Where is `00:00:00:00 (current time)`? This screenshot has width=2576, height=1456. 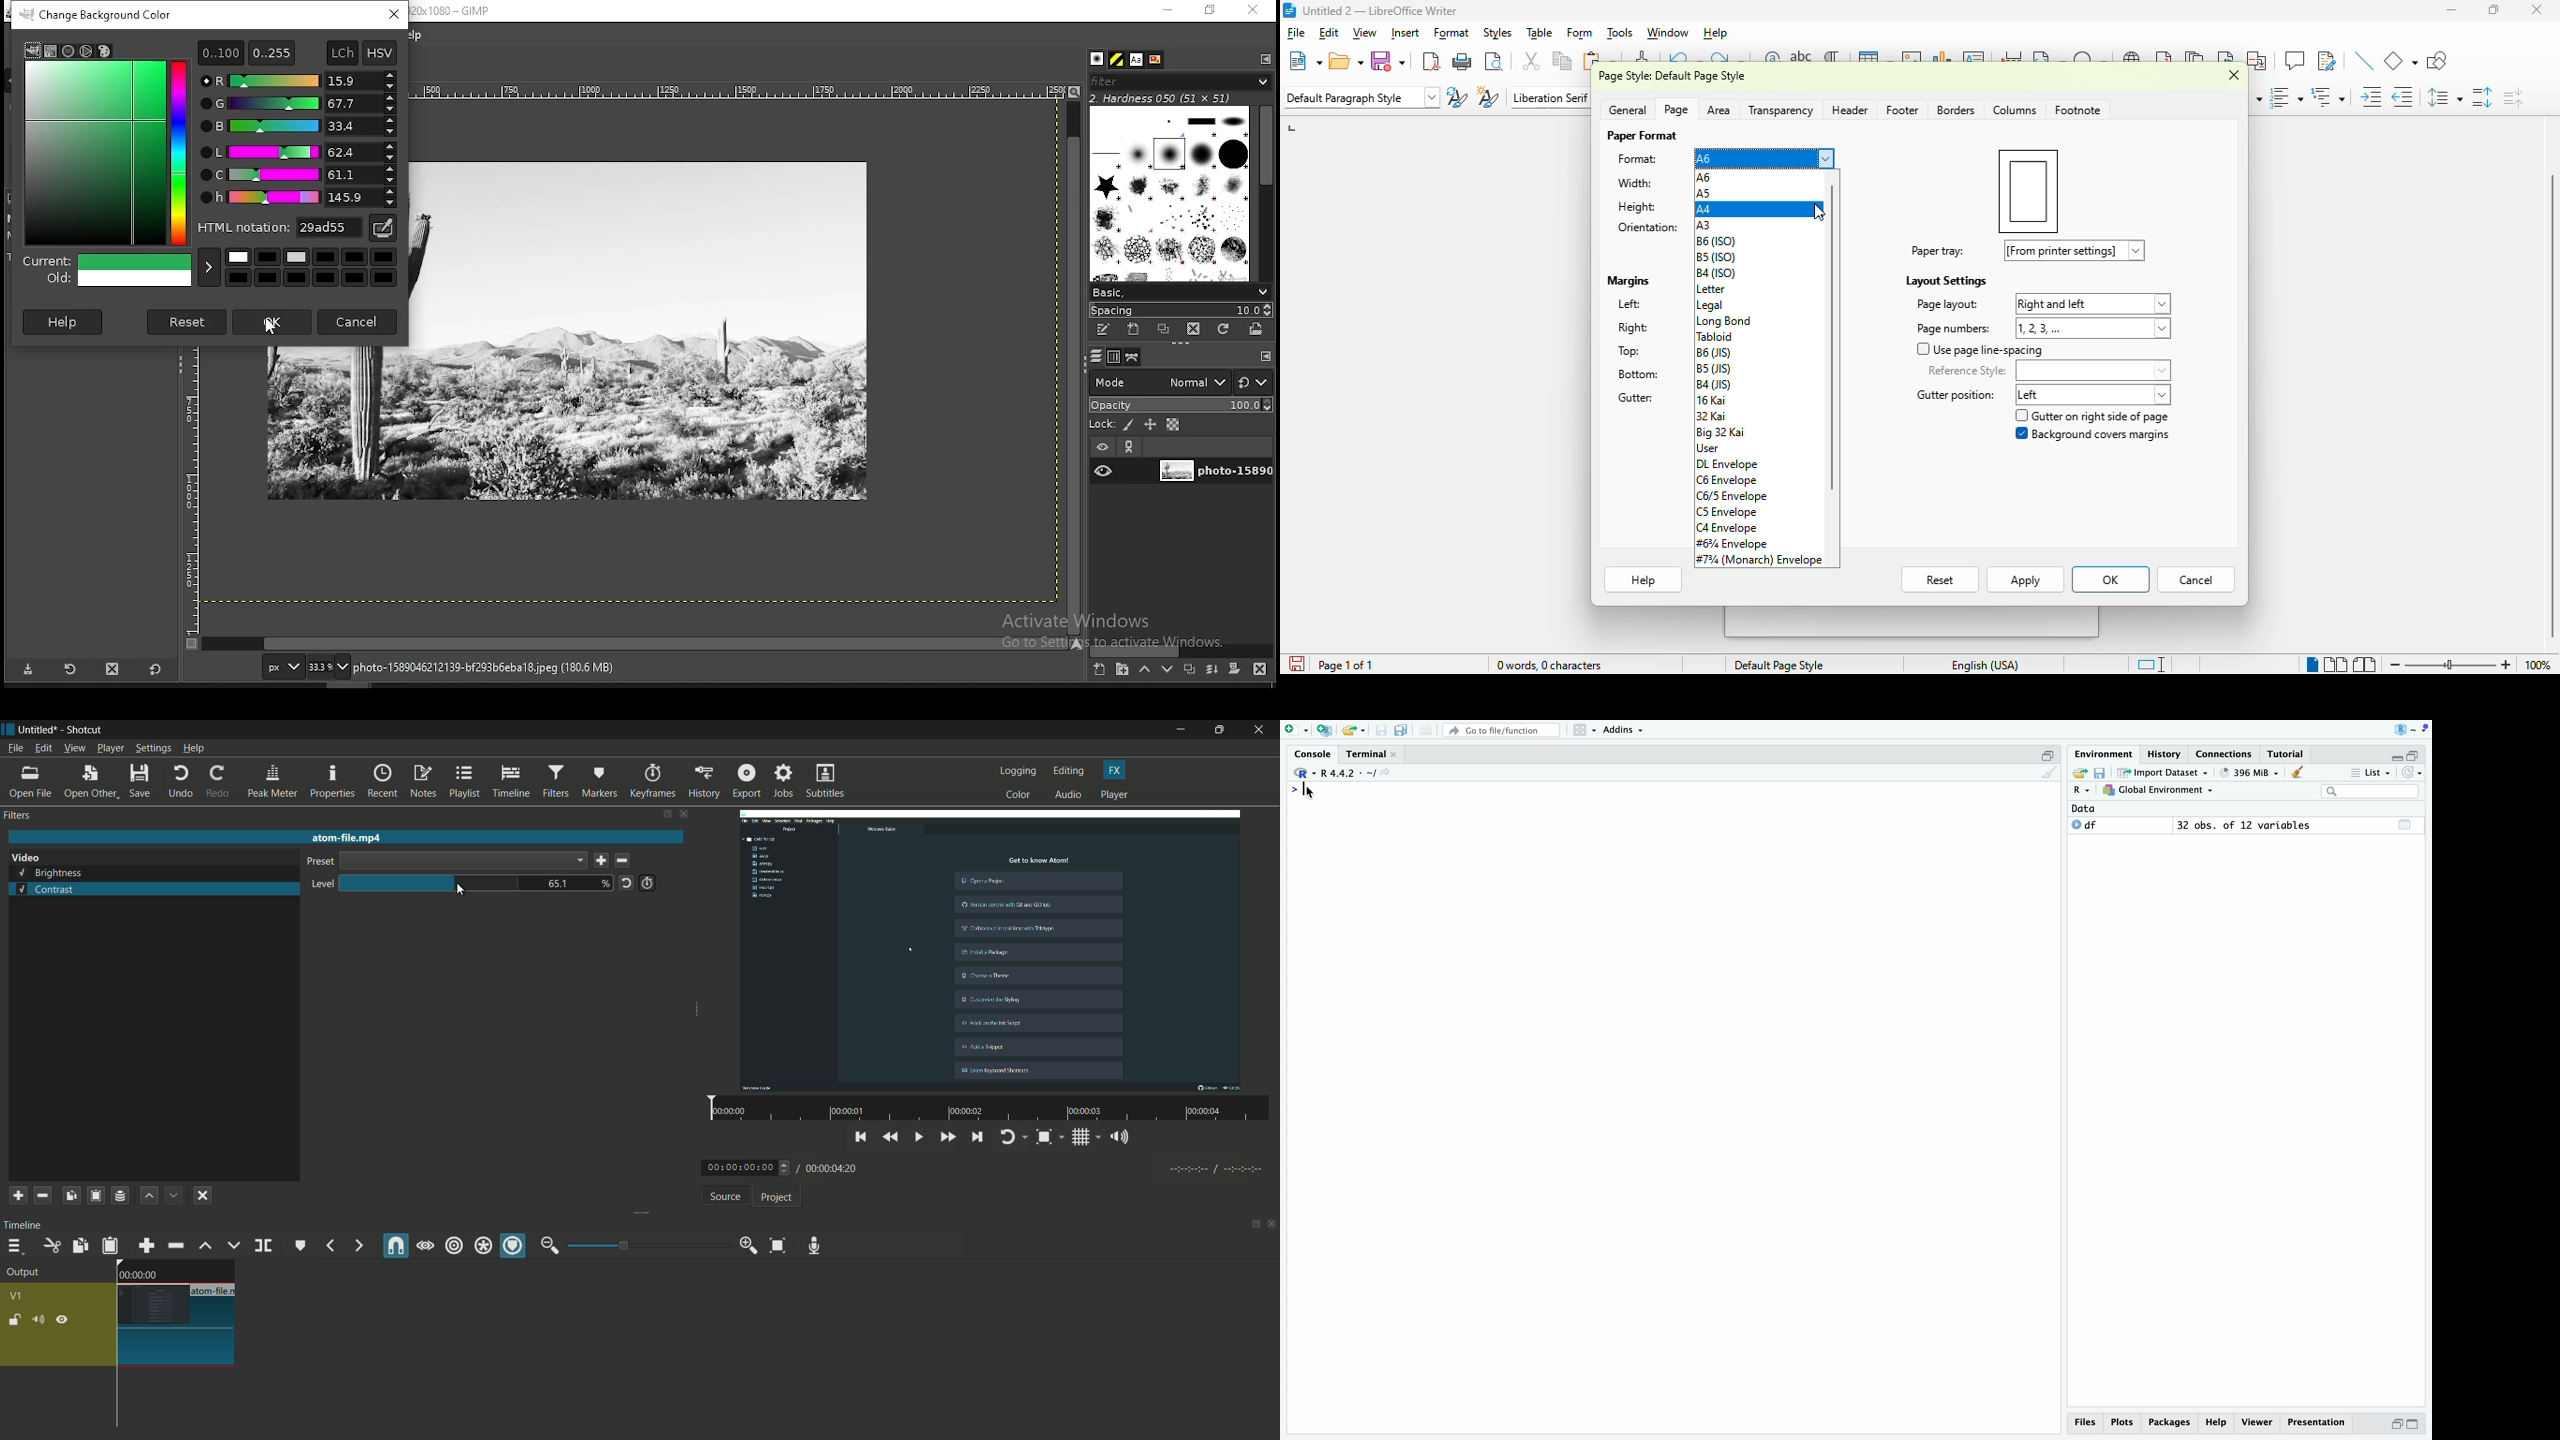
00:00:00:00 (current time) is located at coordinates (747, 1167).